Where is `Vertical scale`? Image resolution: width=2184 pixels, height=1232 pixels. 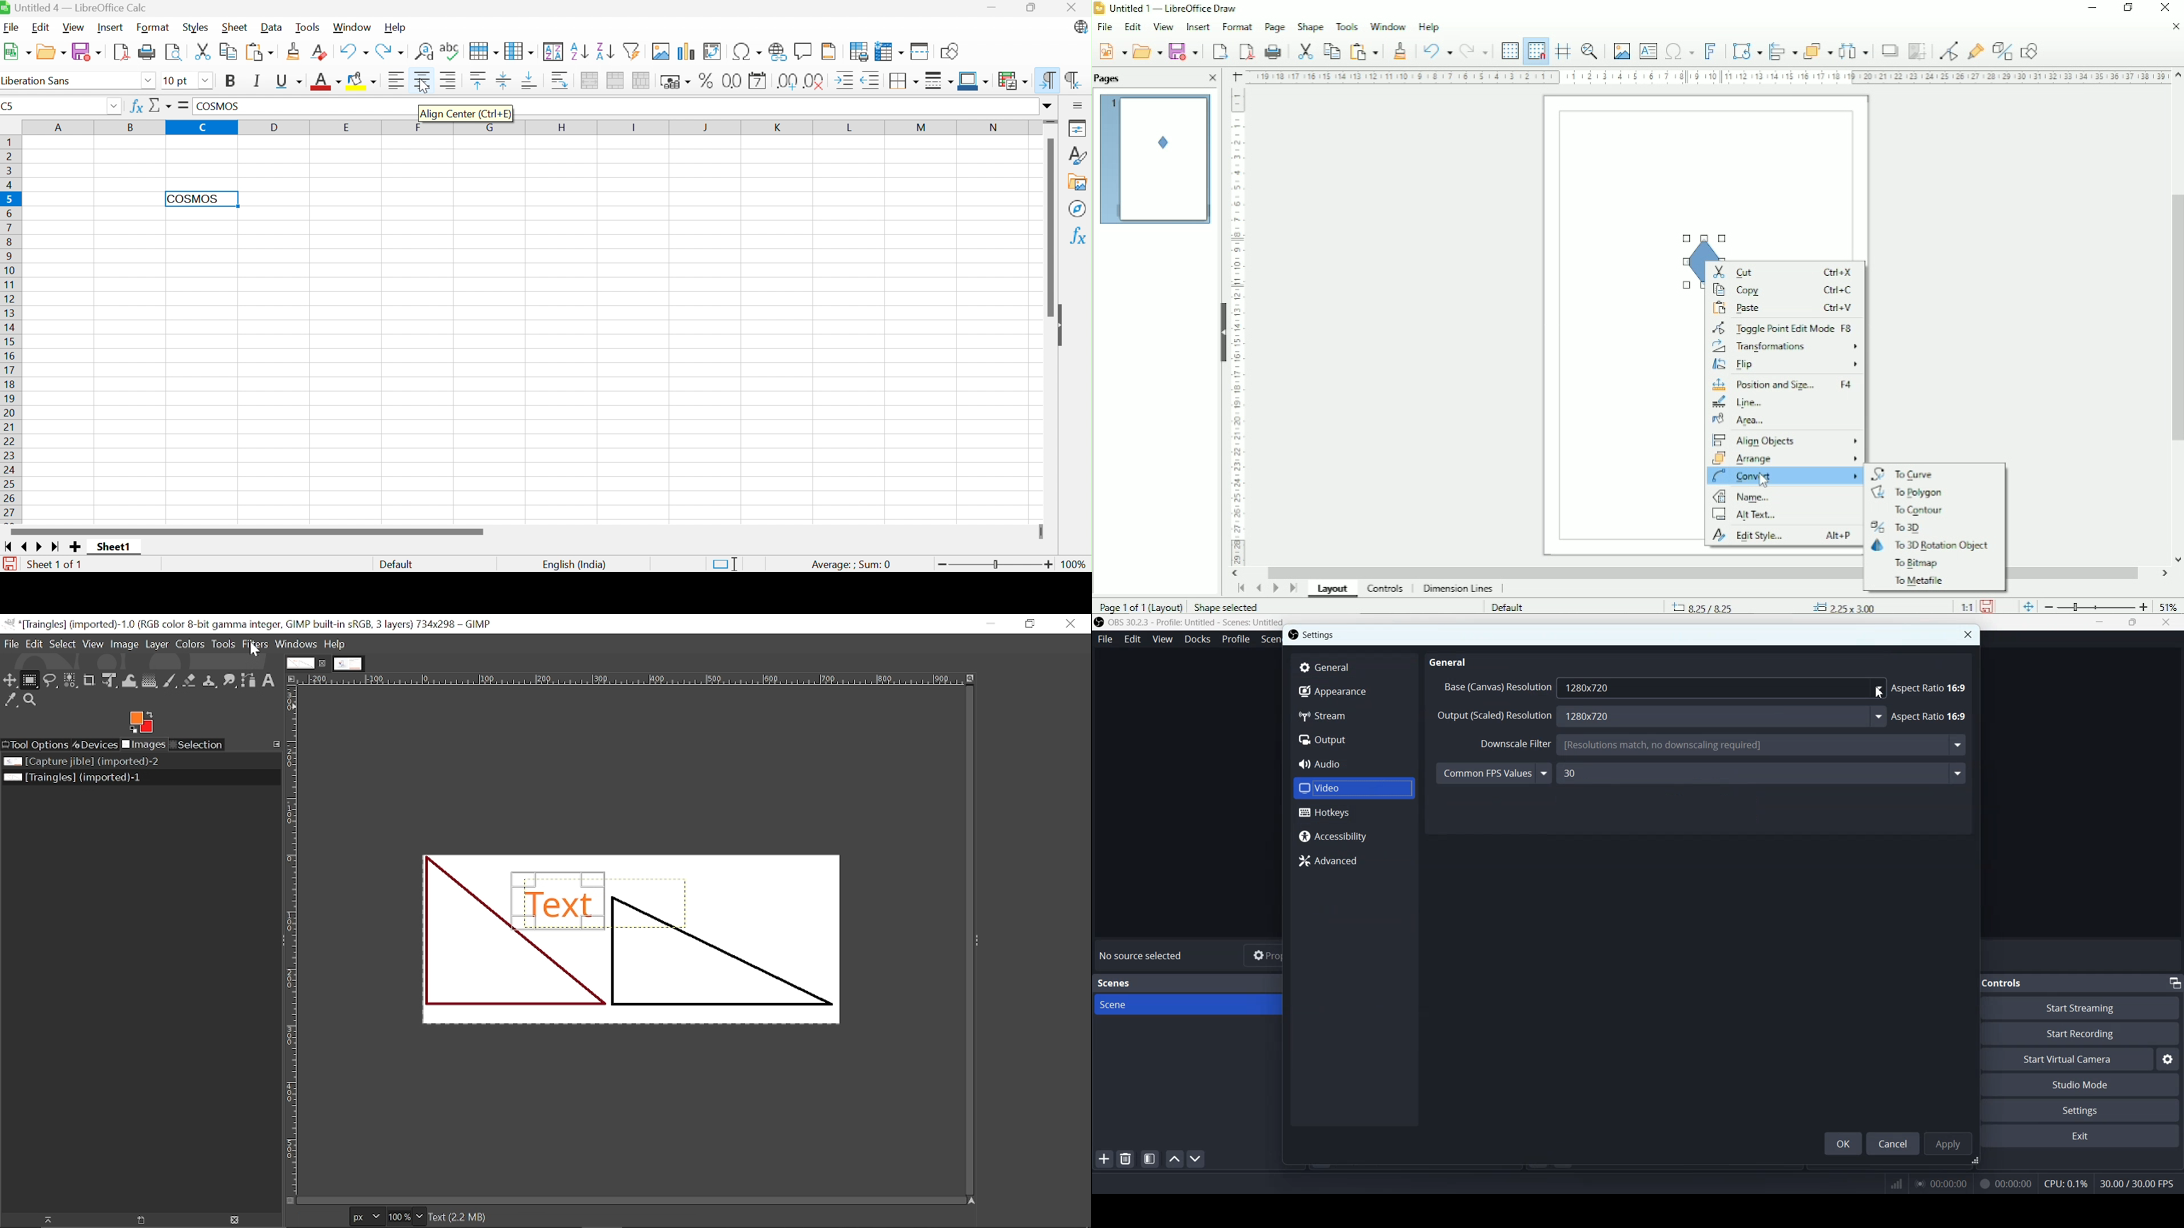 Vertical scale is located at coordinates (1241, 330).